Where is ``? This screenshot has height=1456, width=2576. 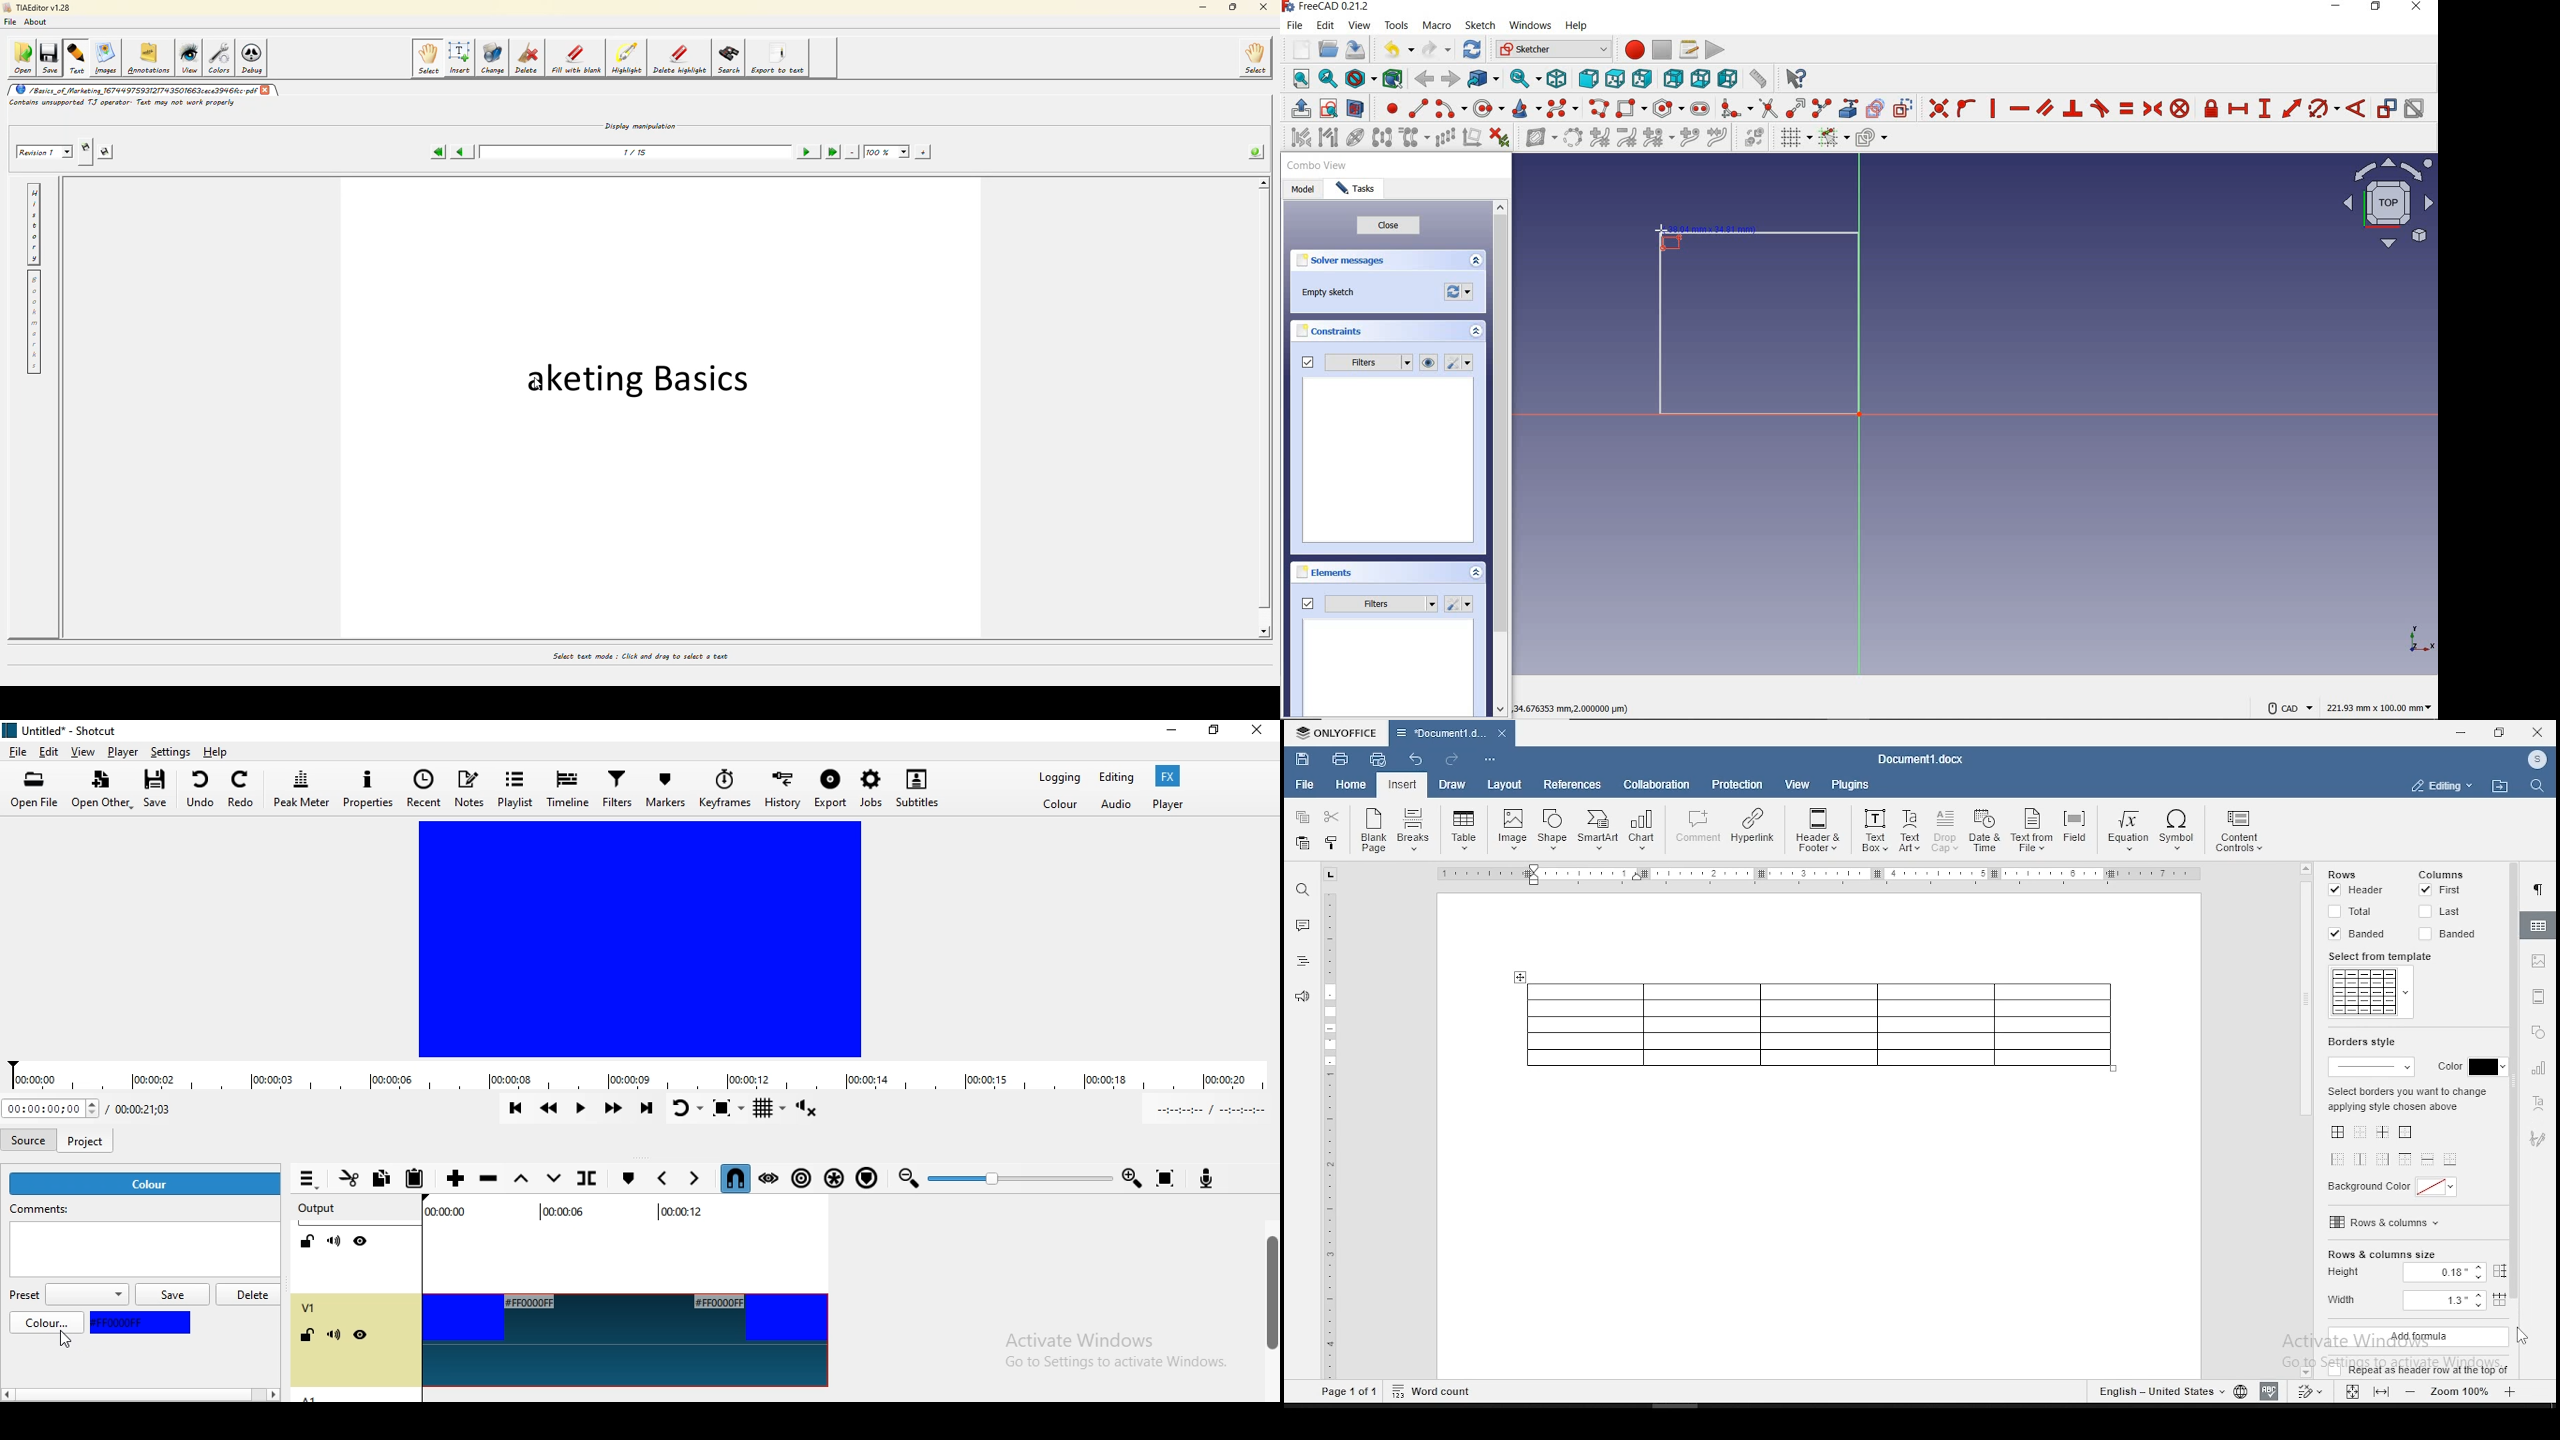  is located at coordinates (649, 1108).